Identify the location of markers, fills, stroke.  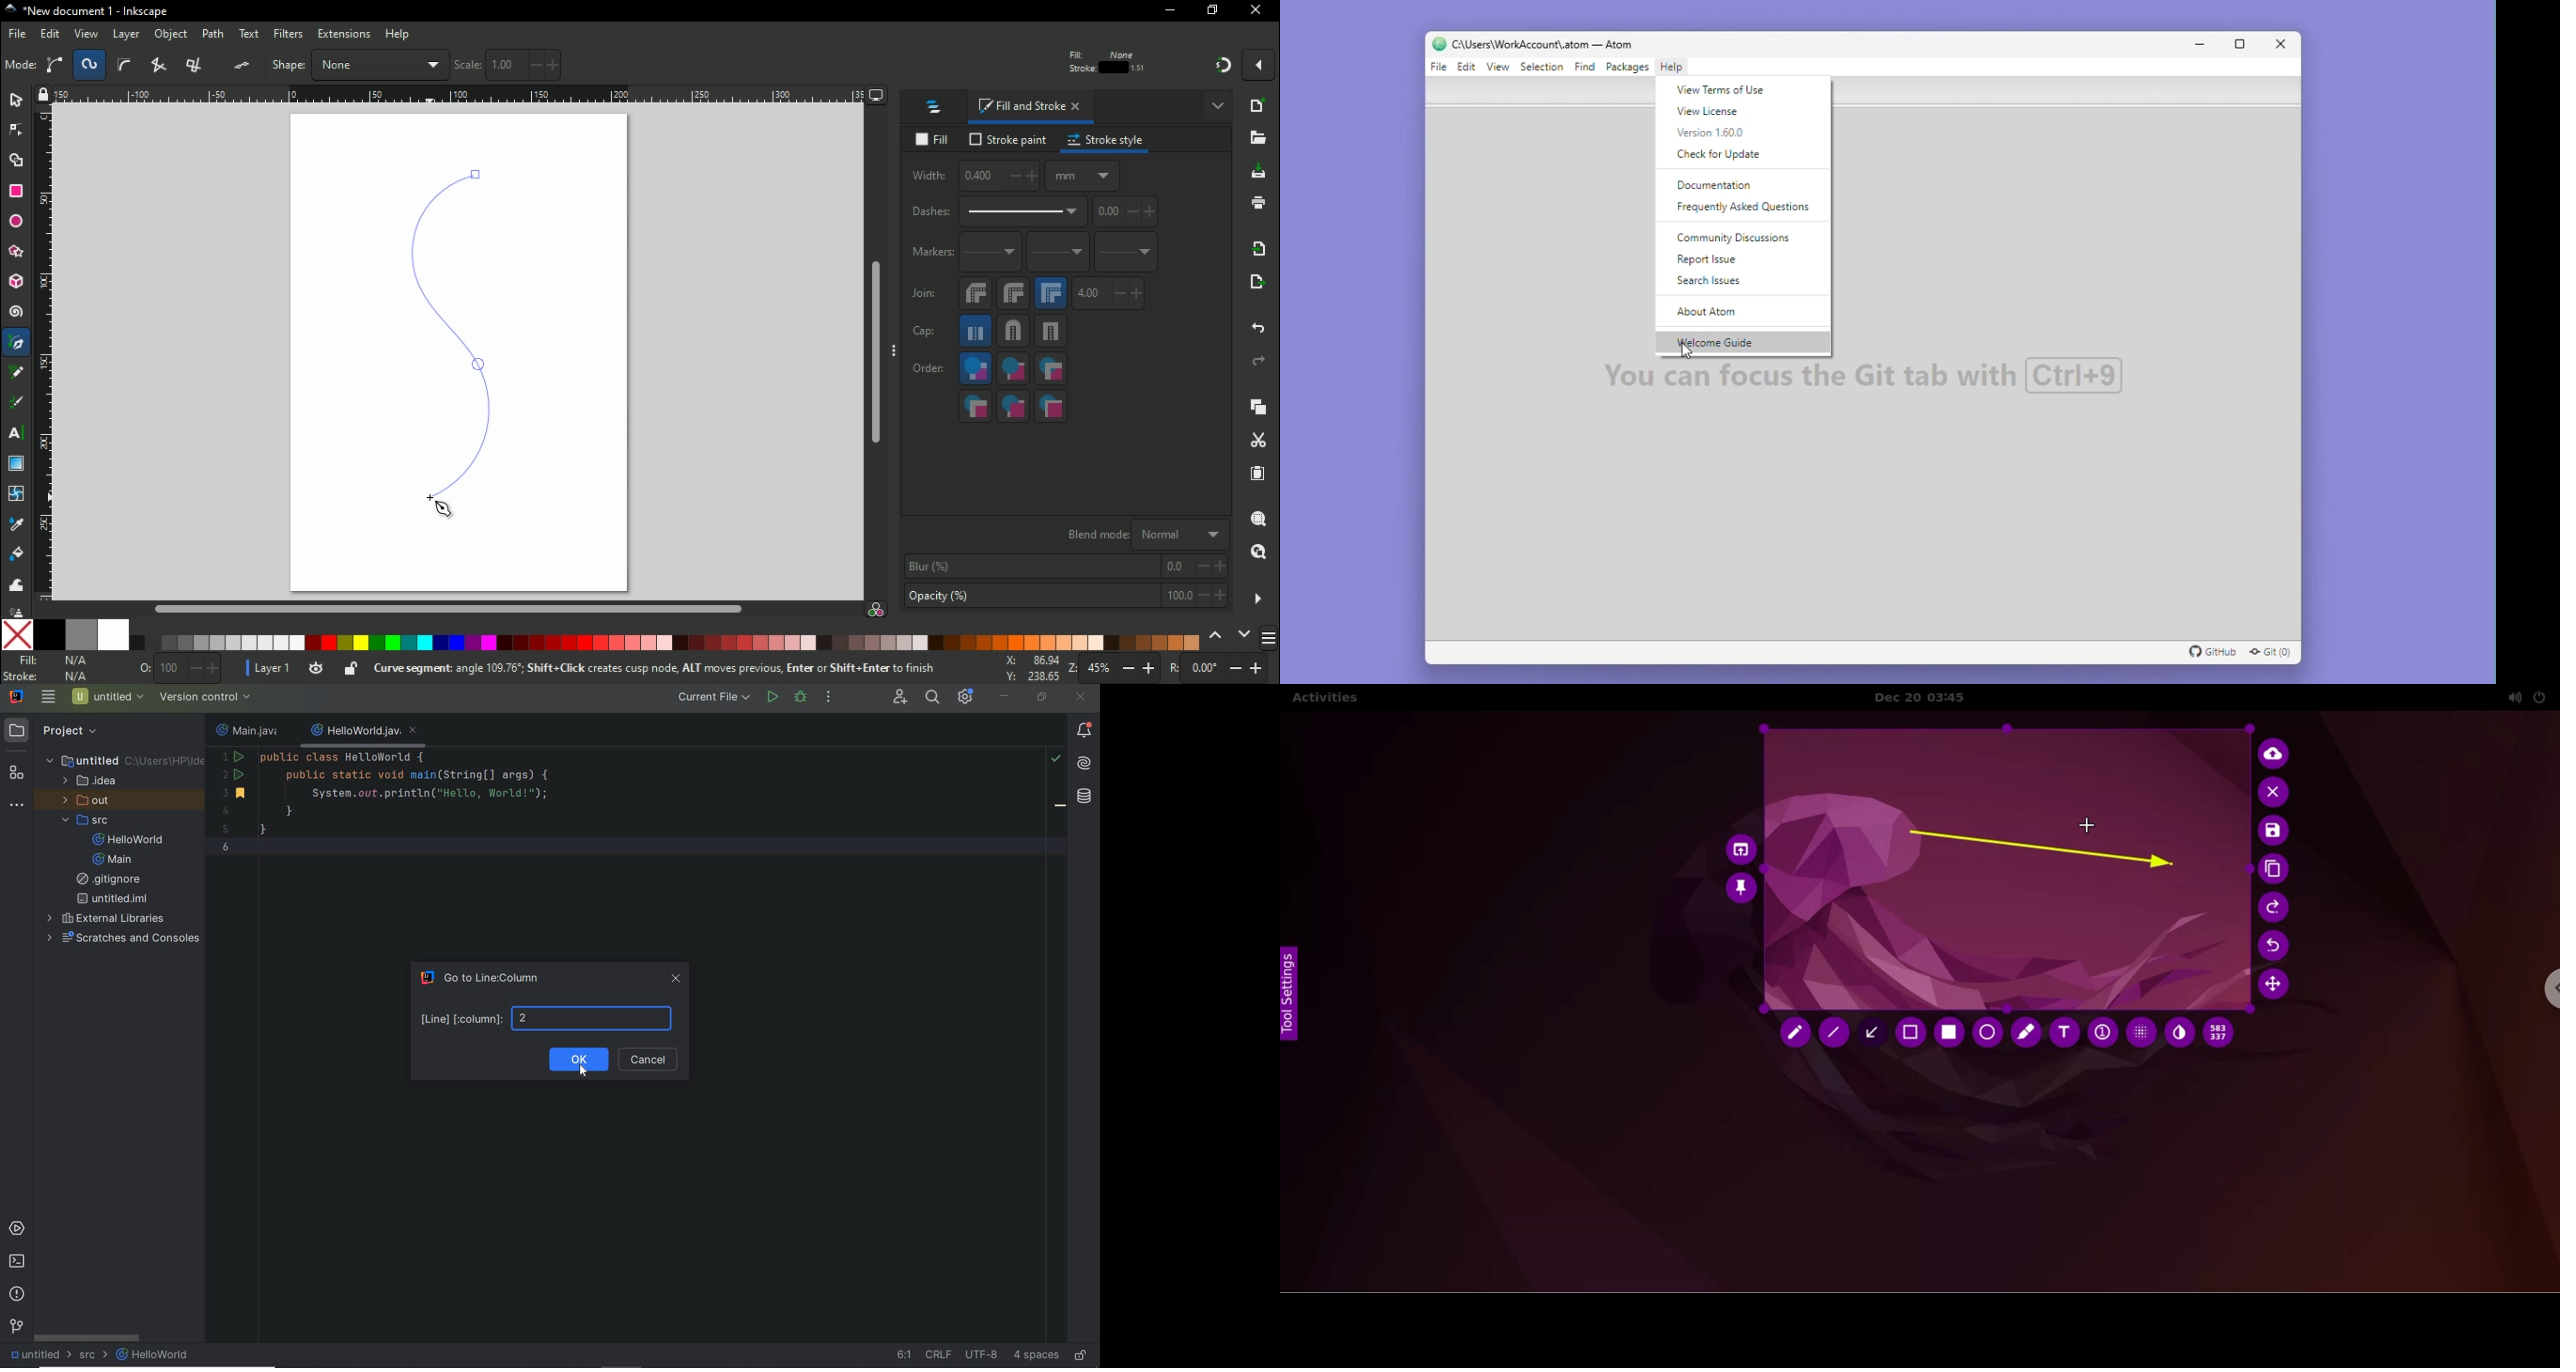
(976, 408).